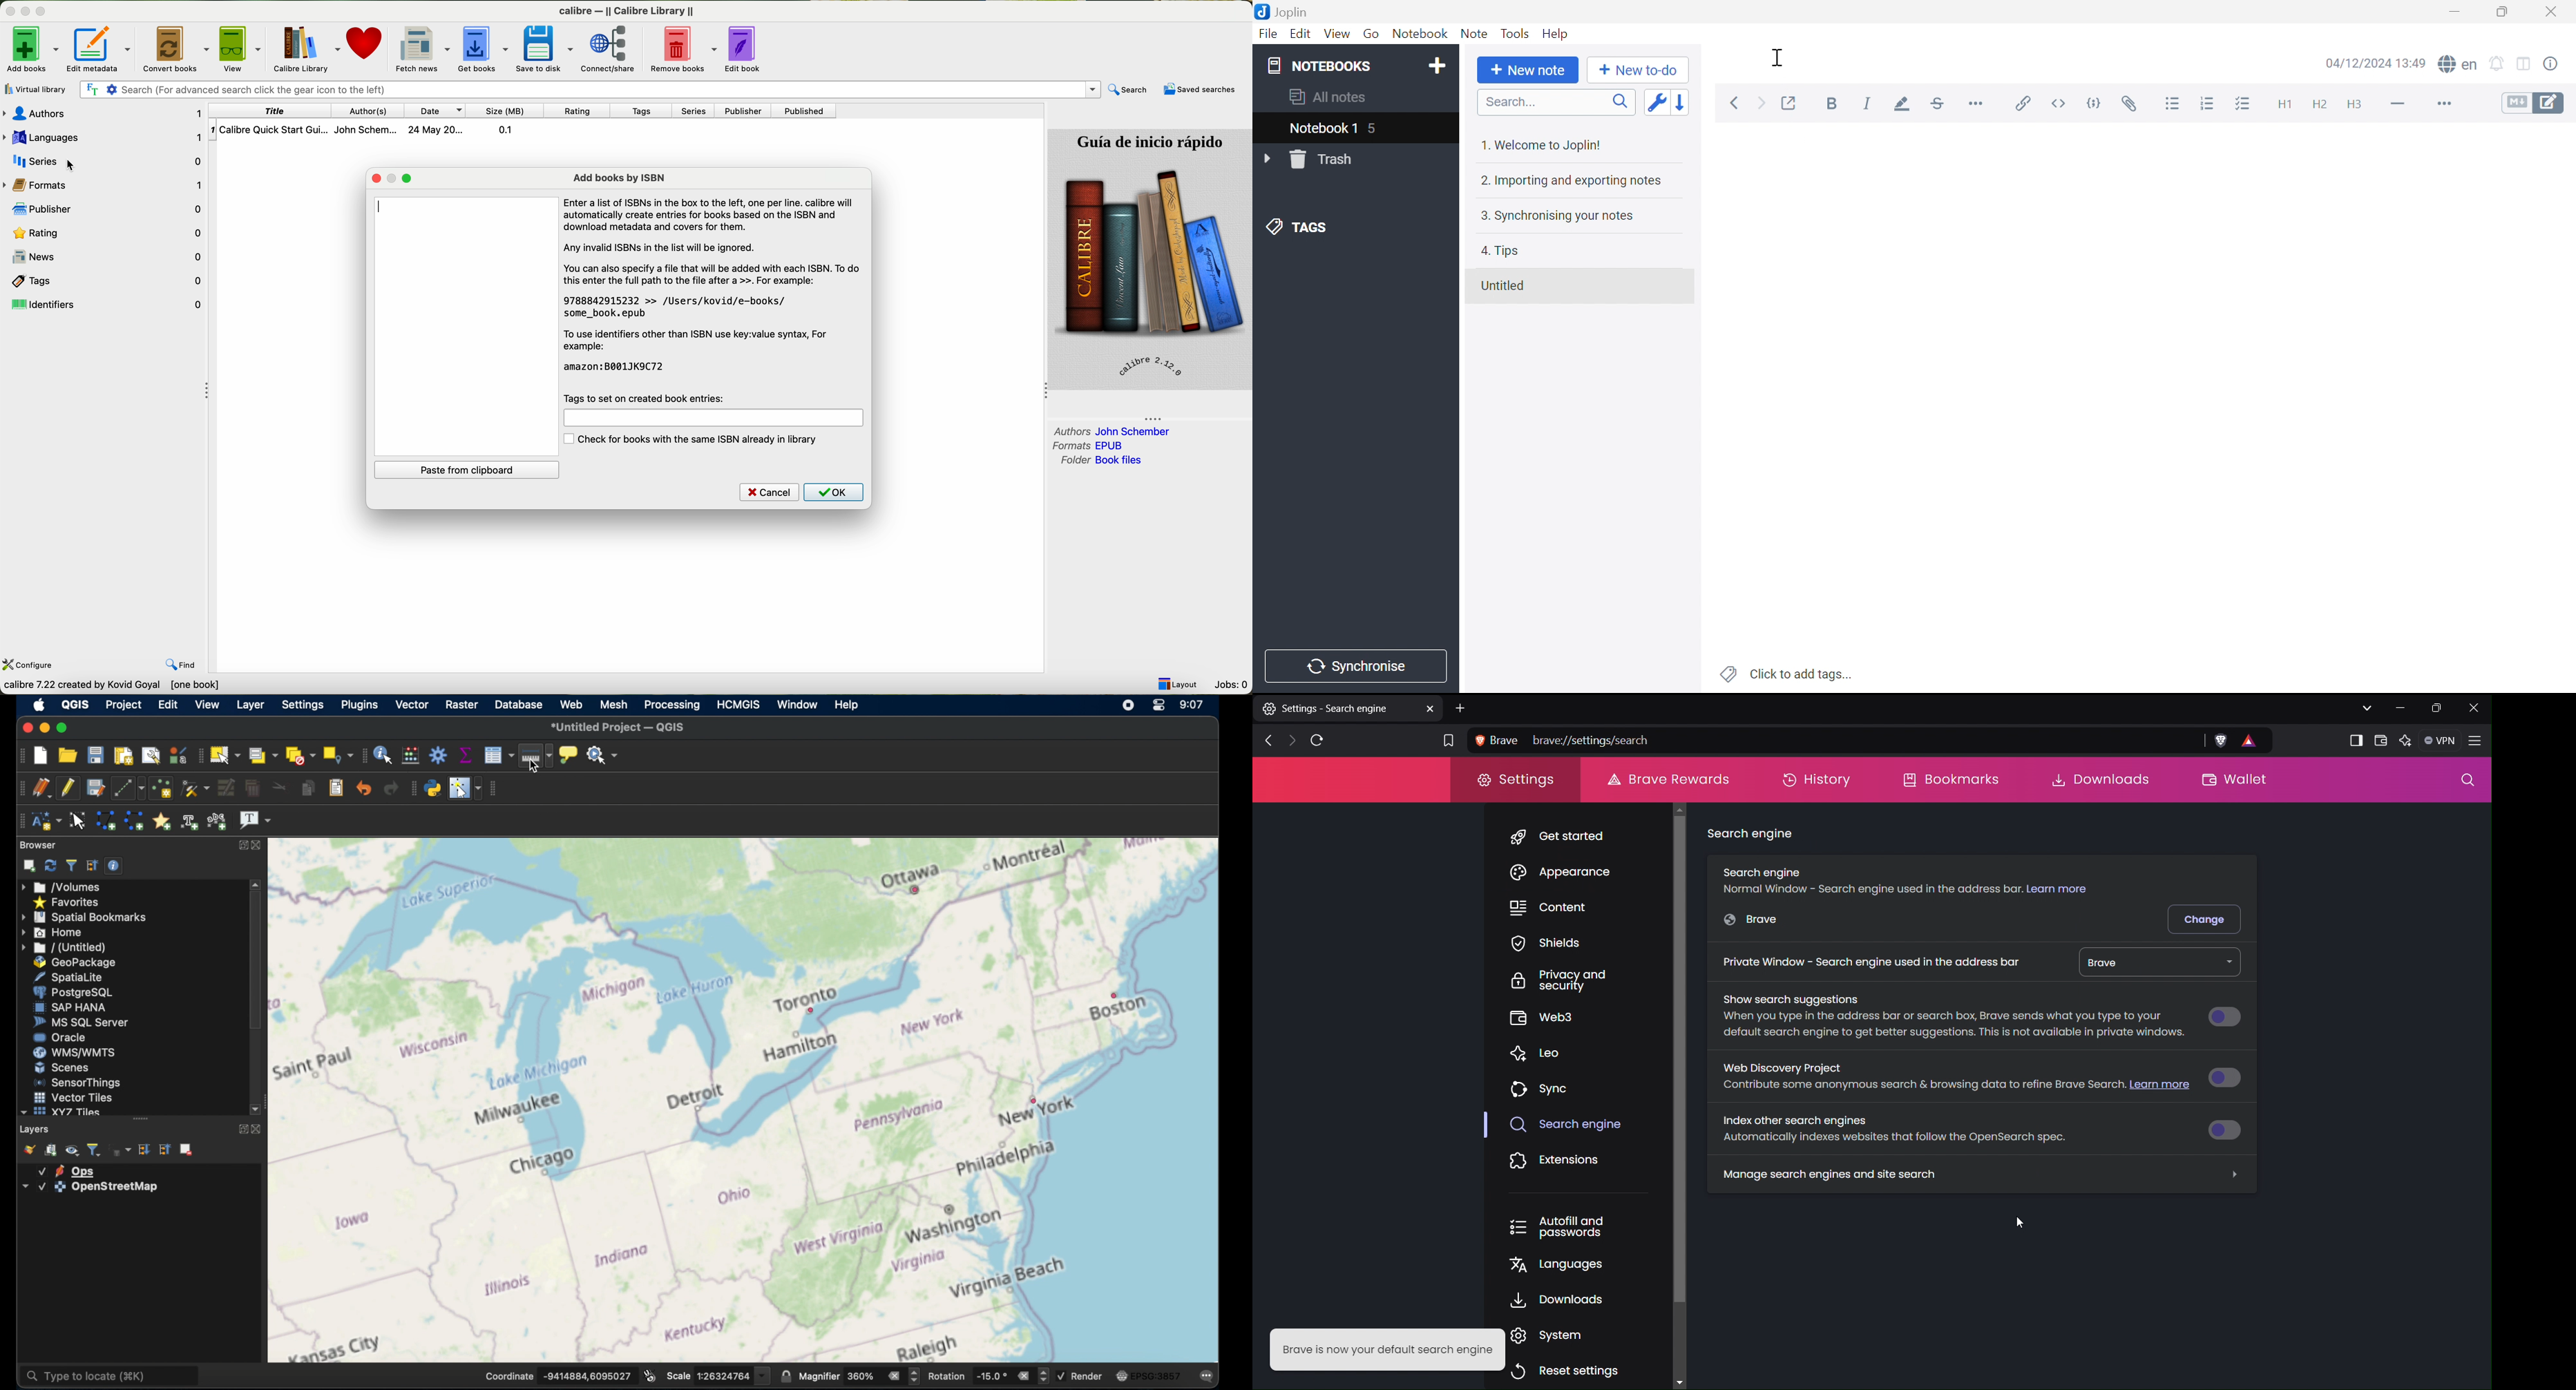 The image size is (2576, 1400). Describe the element at coordinates (243, 48) in the screenshot. I see `view` at that location.